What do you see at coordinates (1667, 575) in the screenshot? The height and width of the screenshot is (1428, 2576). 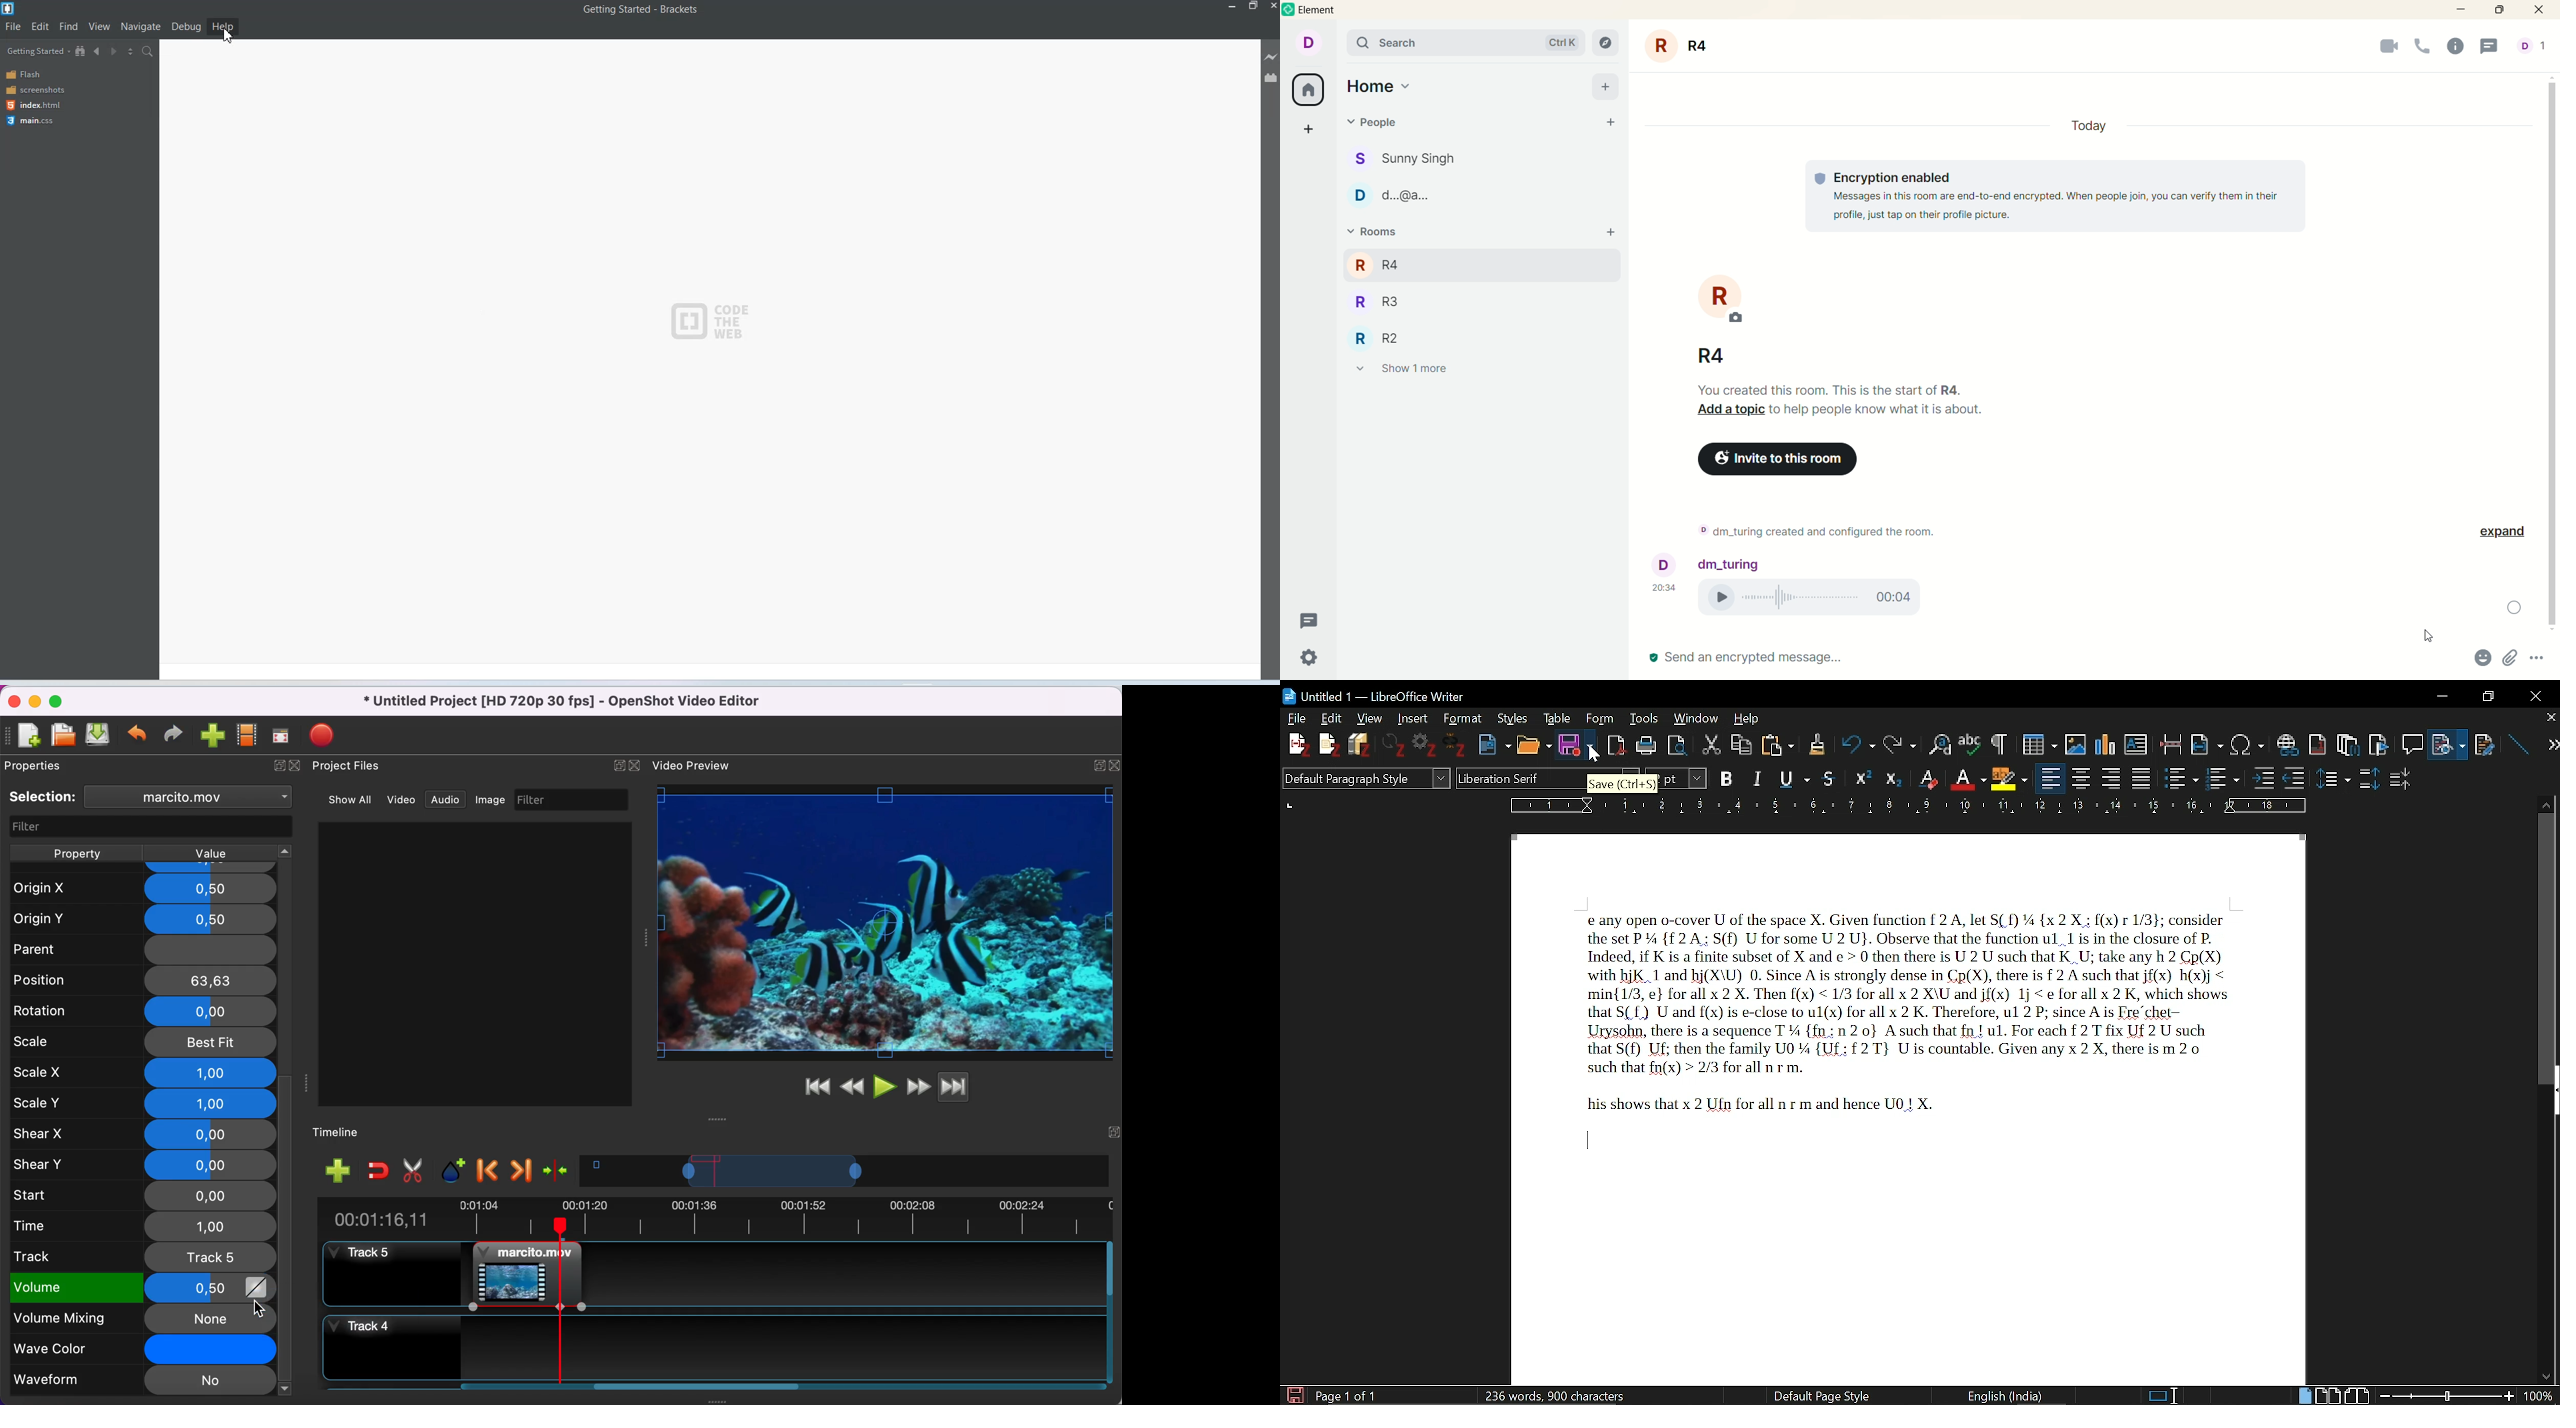 I see `` at bounding box center [1667, 575].